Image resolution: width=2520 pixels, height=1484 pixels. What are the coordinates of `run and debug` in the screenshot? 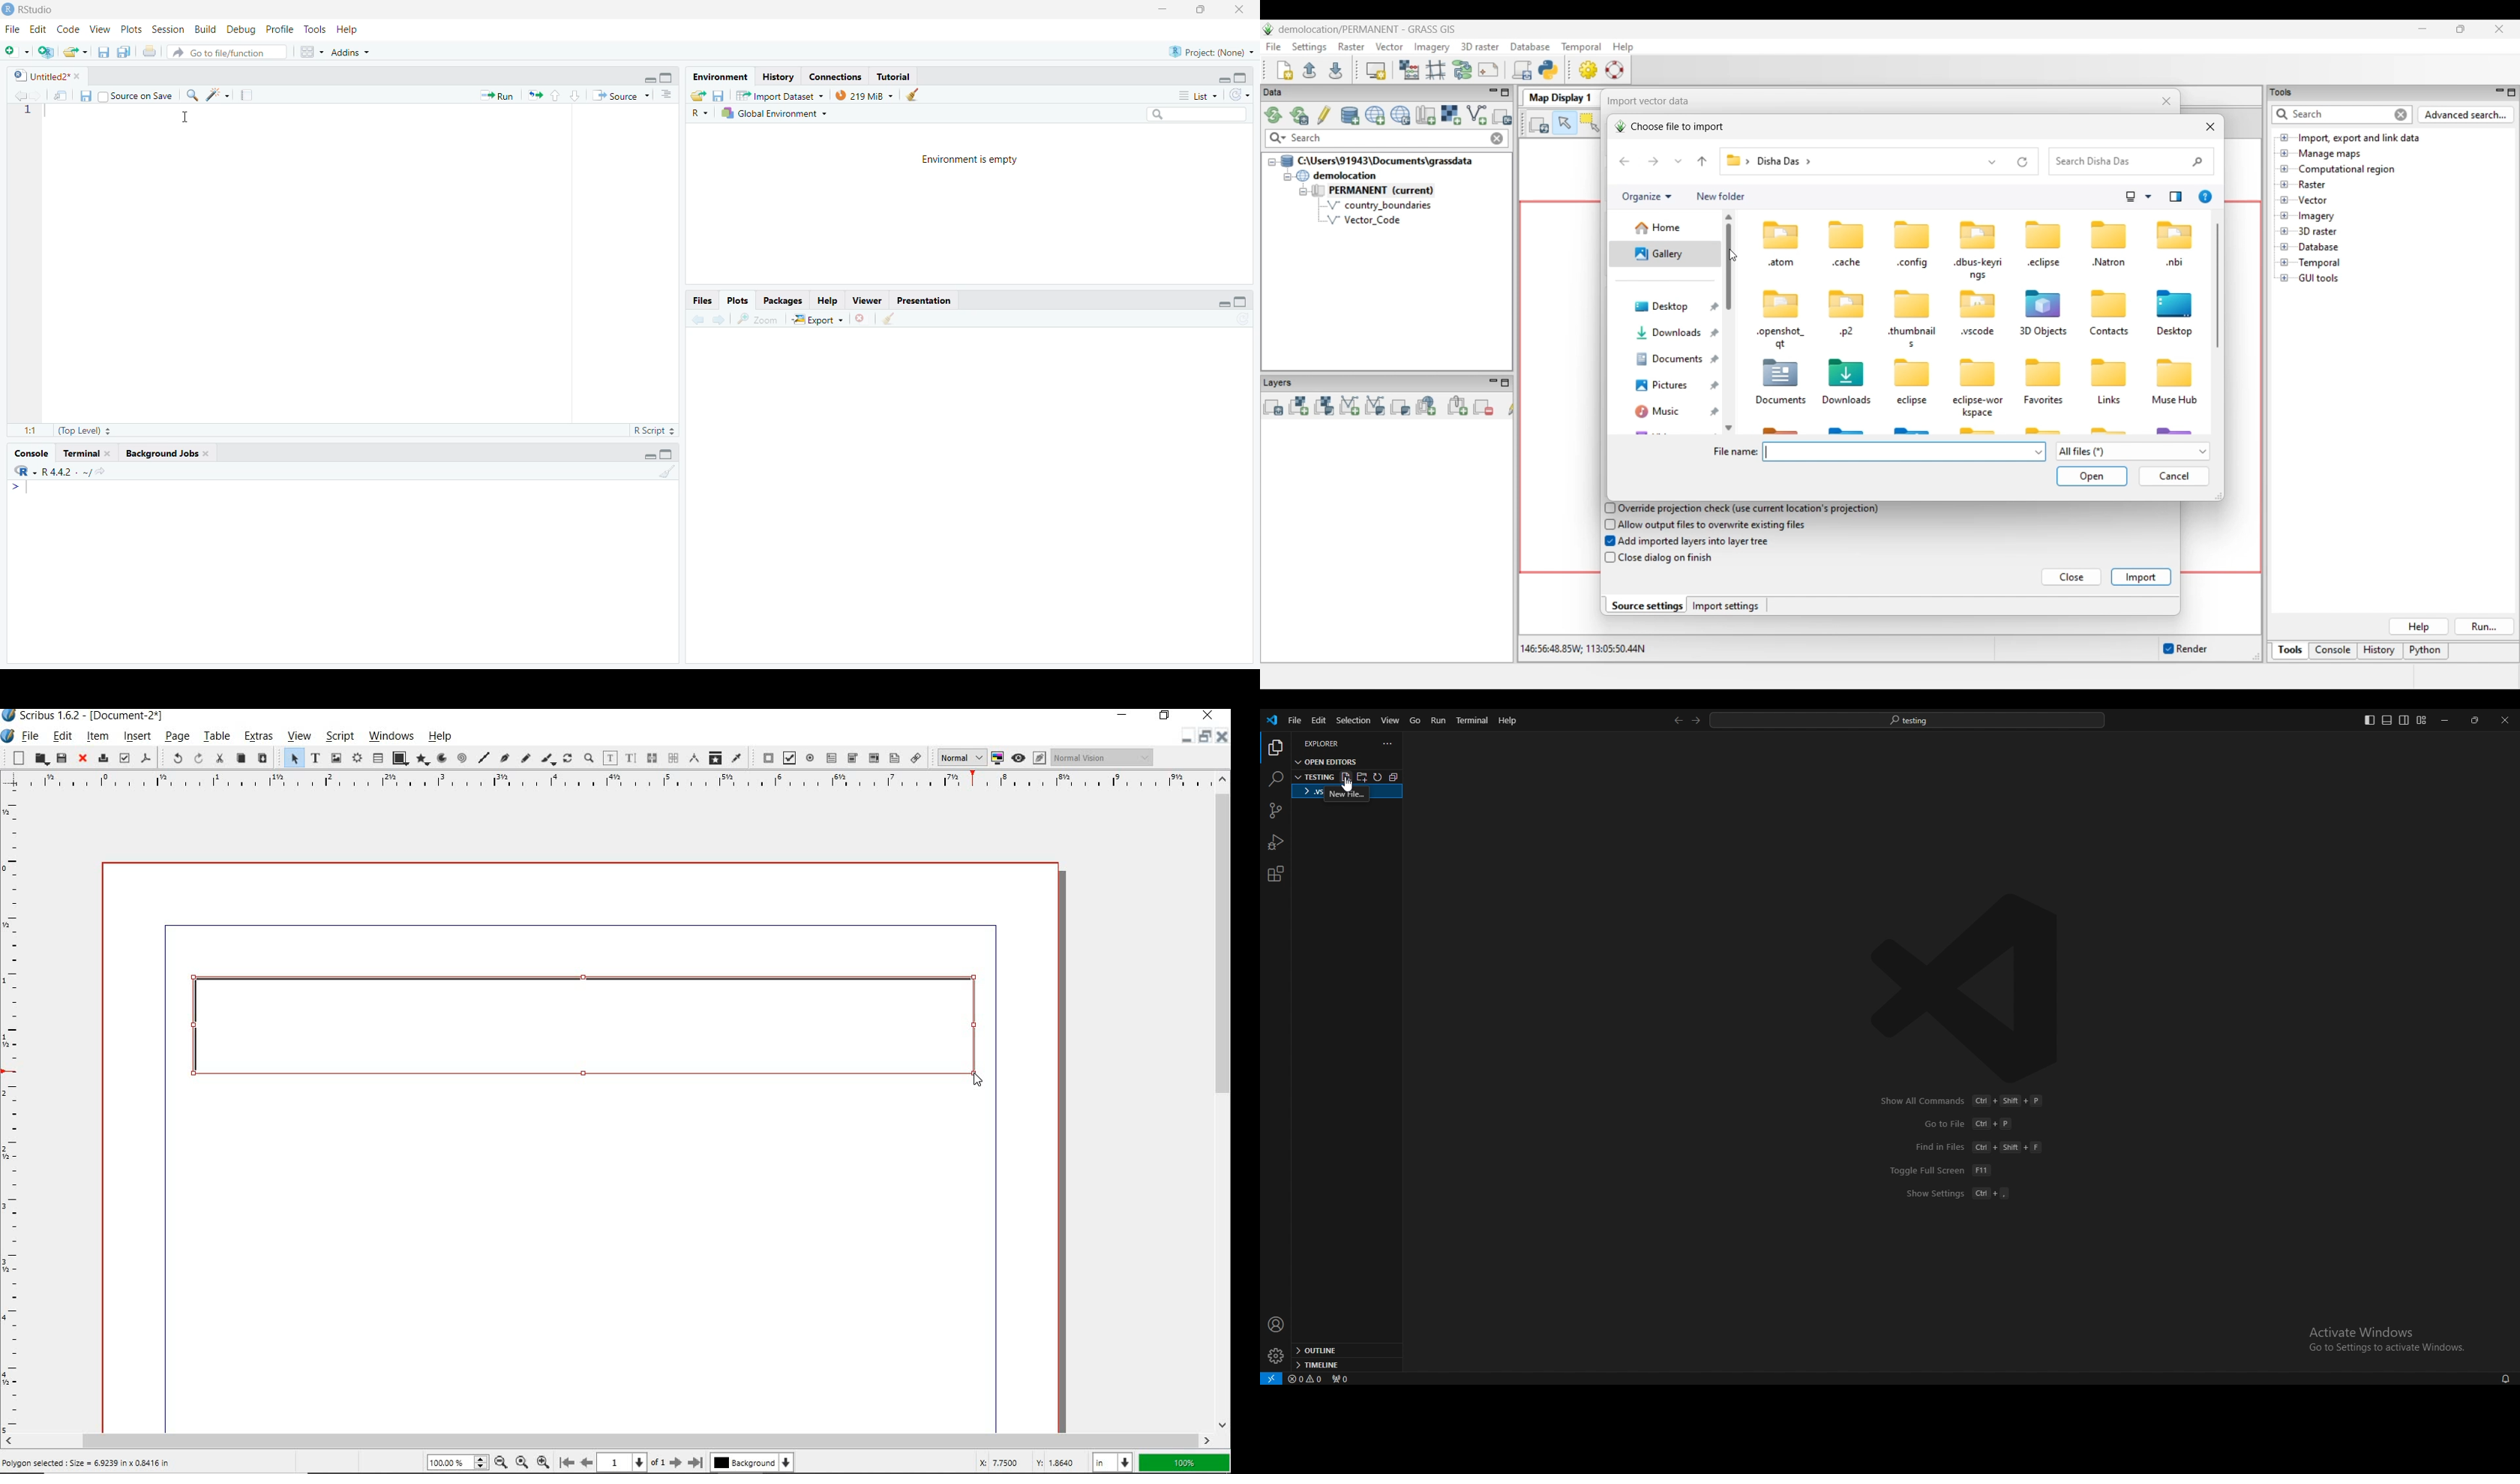 It's located at (1276, 842).